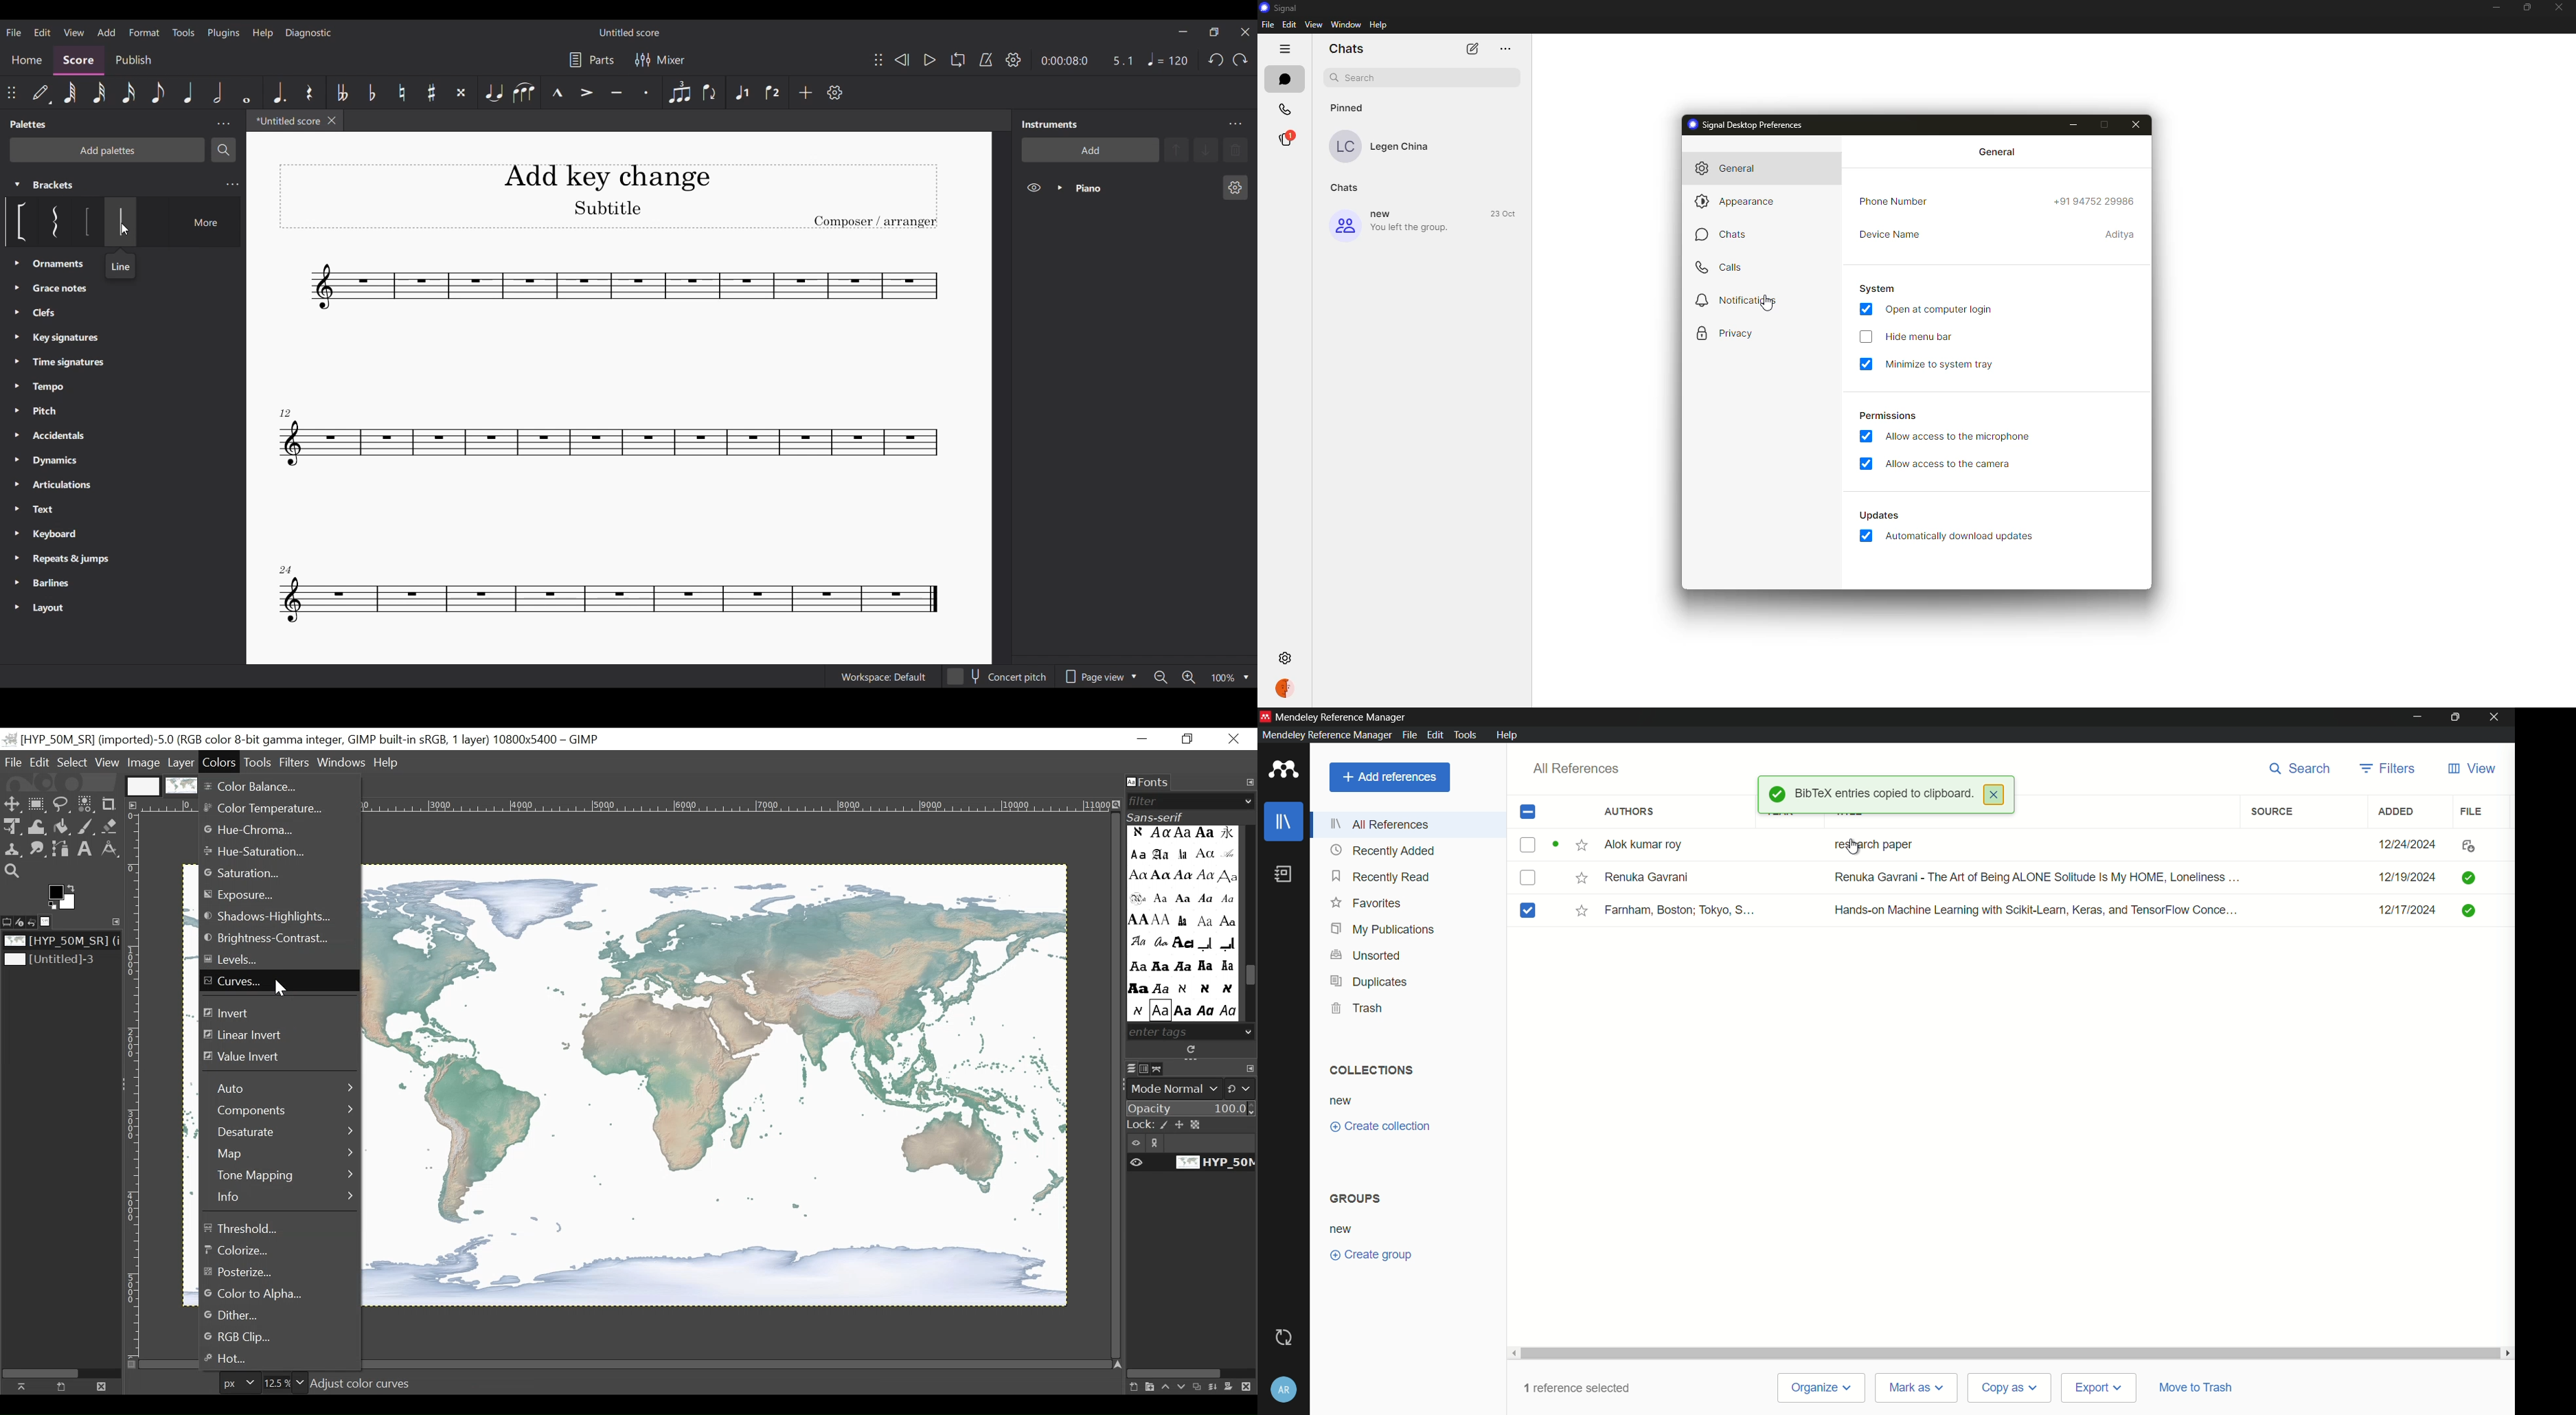  Describe the element at coordinates (248, 1251) in the screenshot. I see `Colorize` at that location.